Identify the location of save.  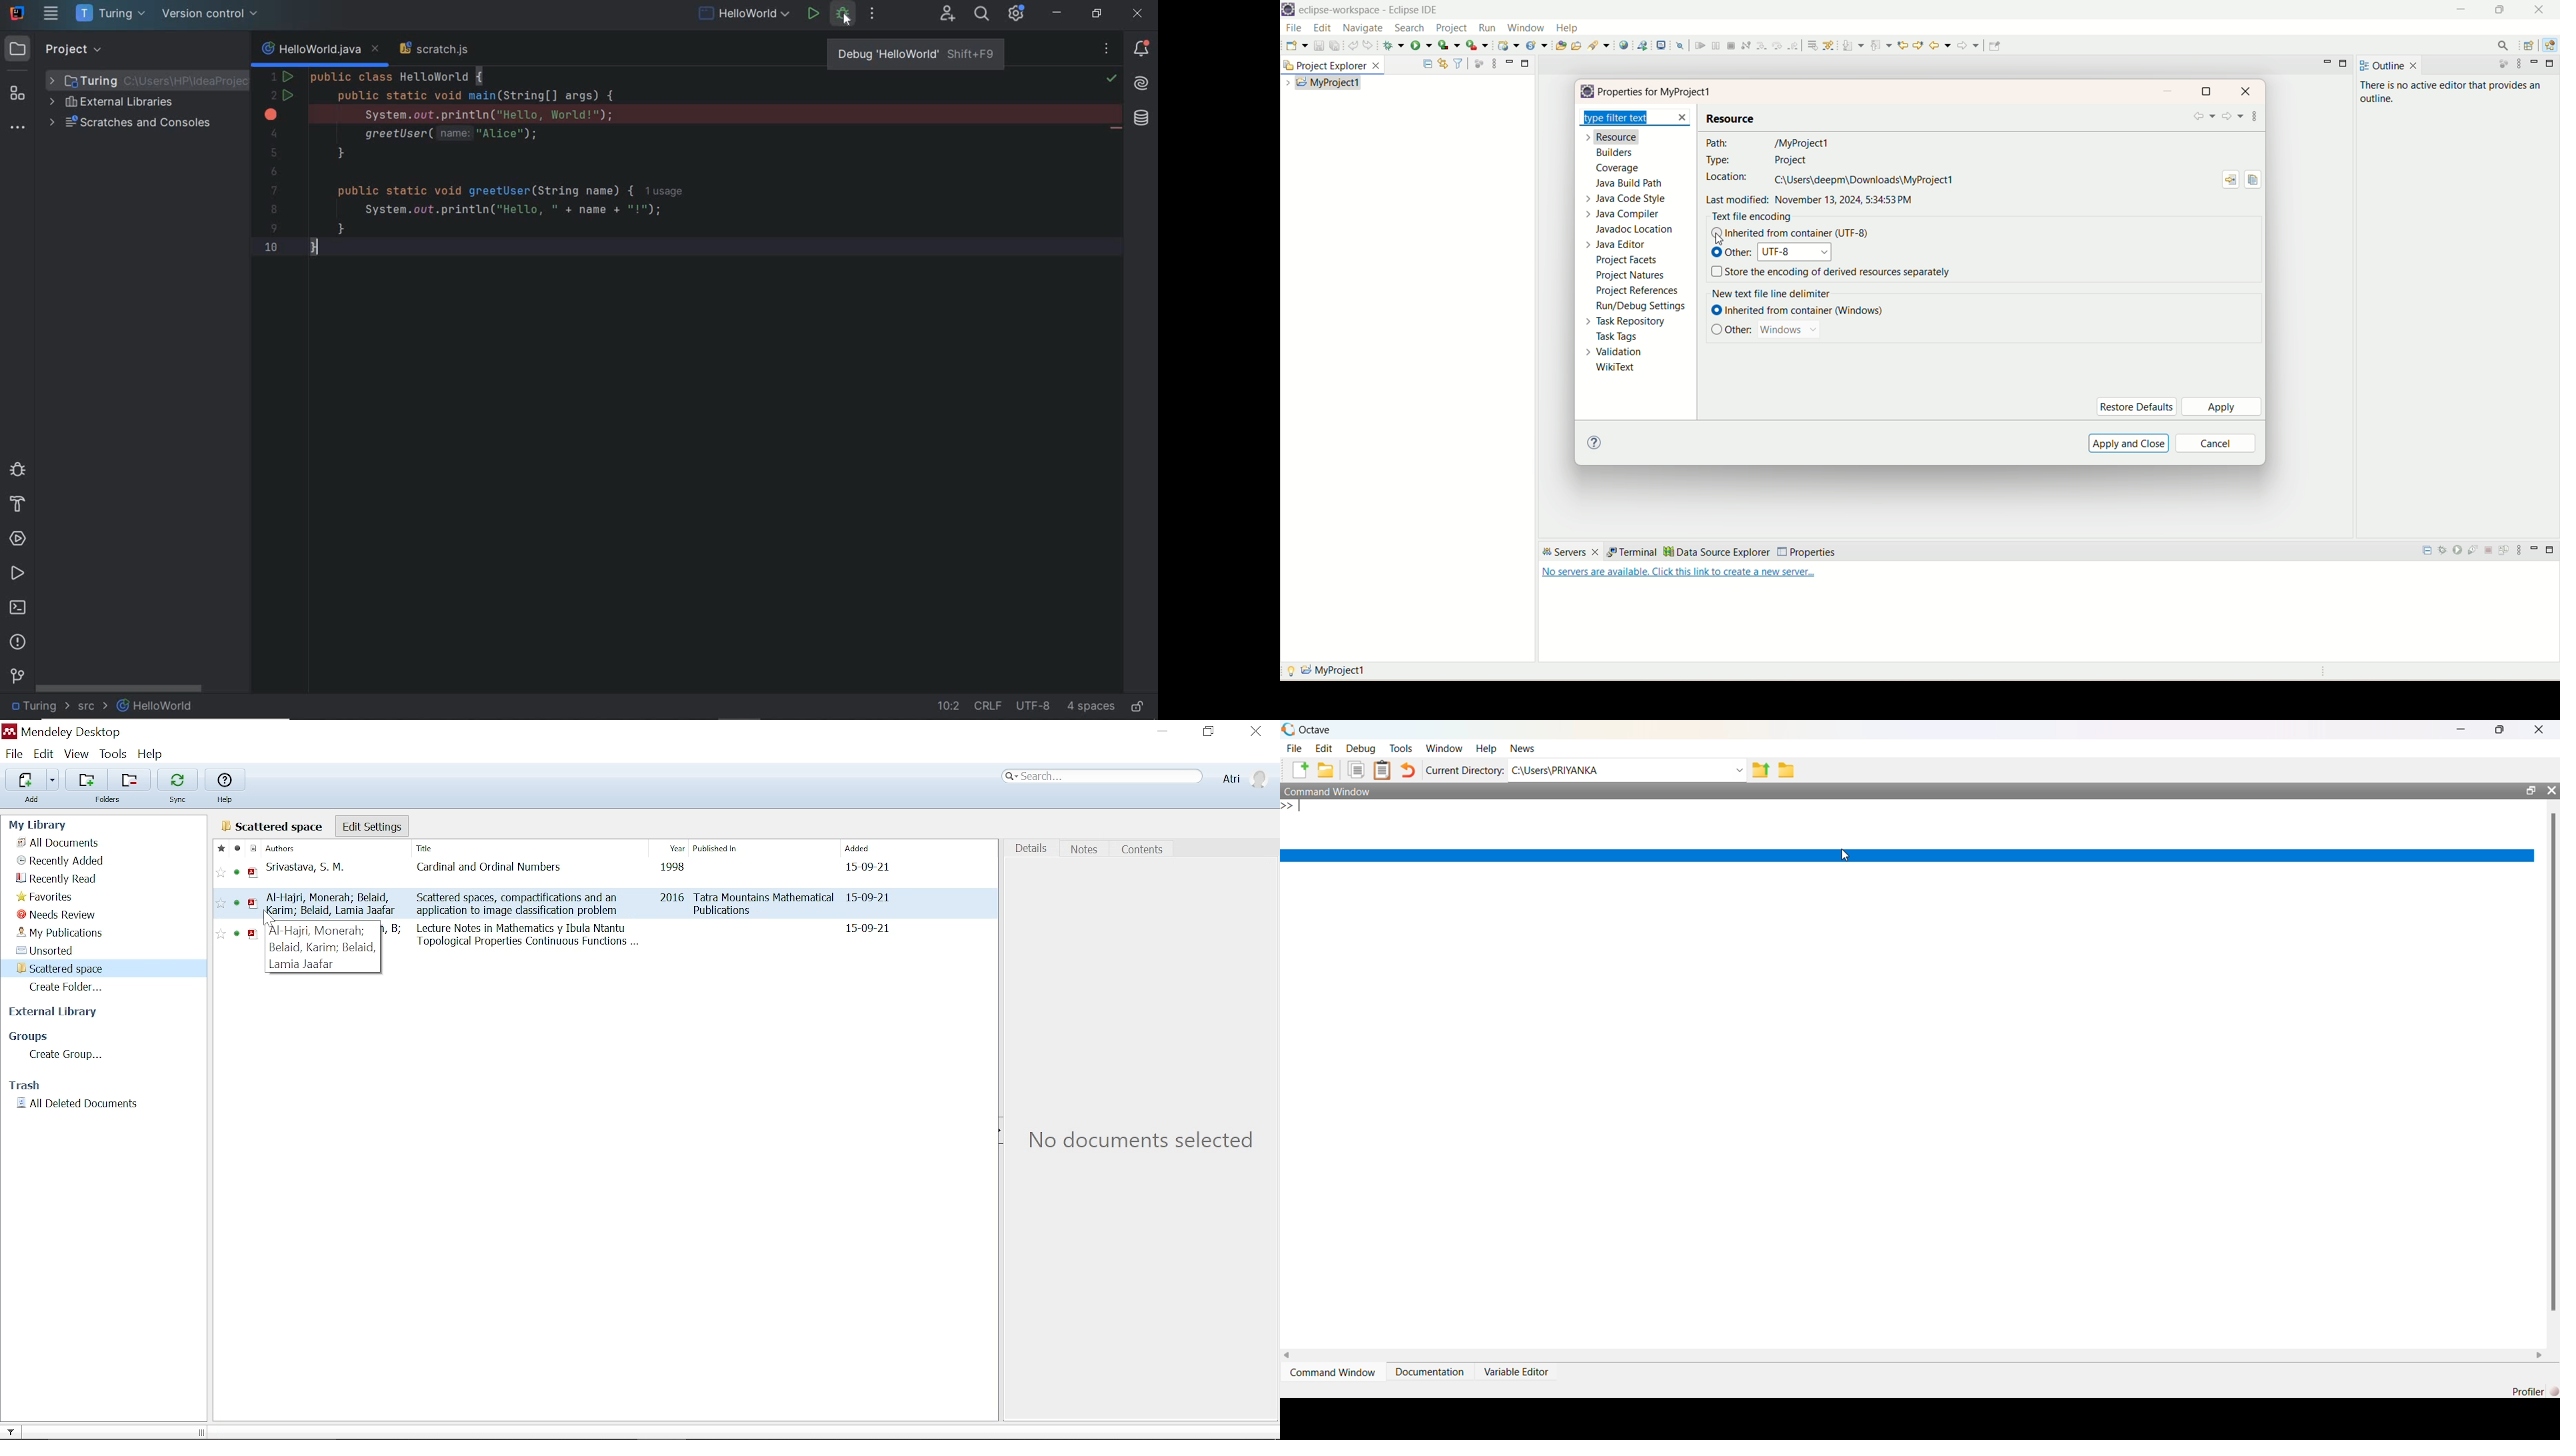
(1318, 46).